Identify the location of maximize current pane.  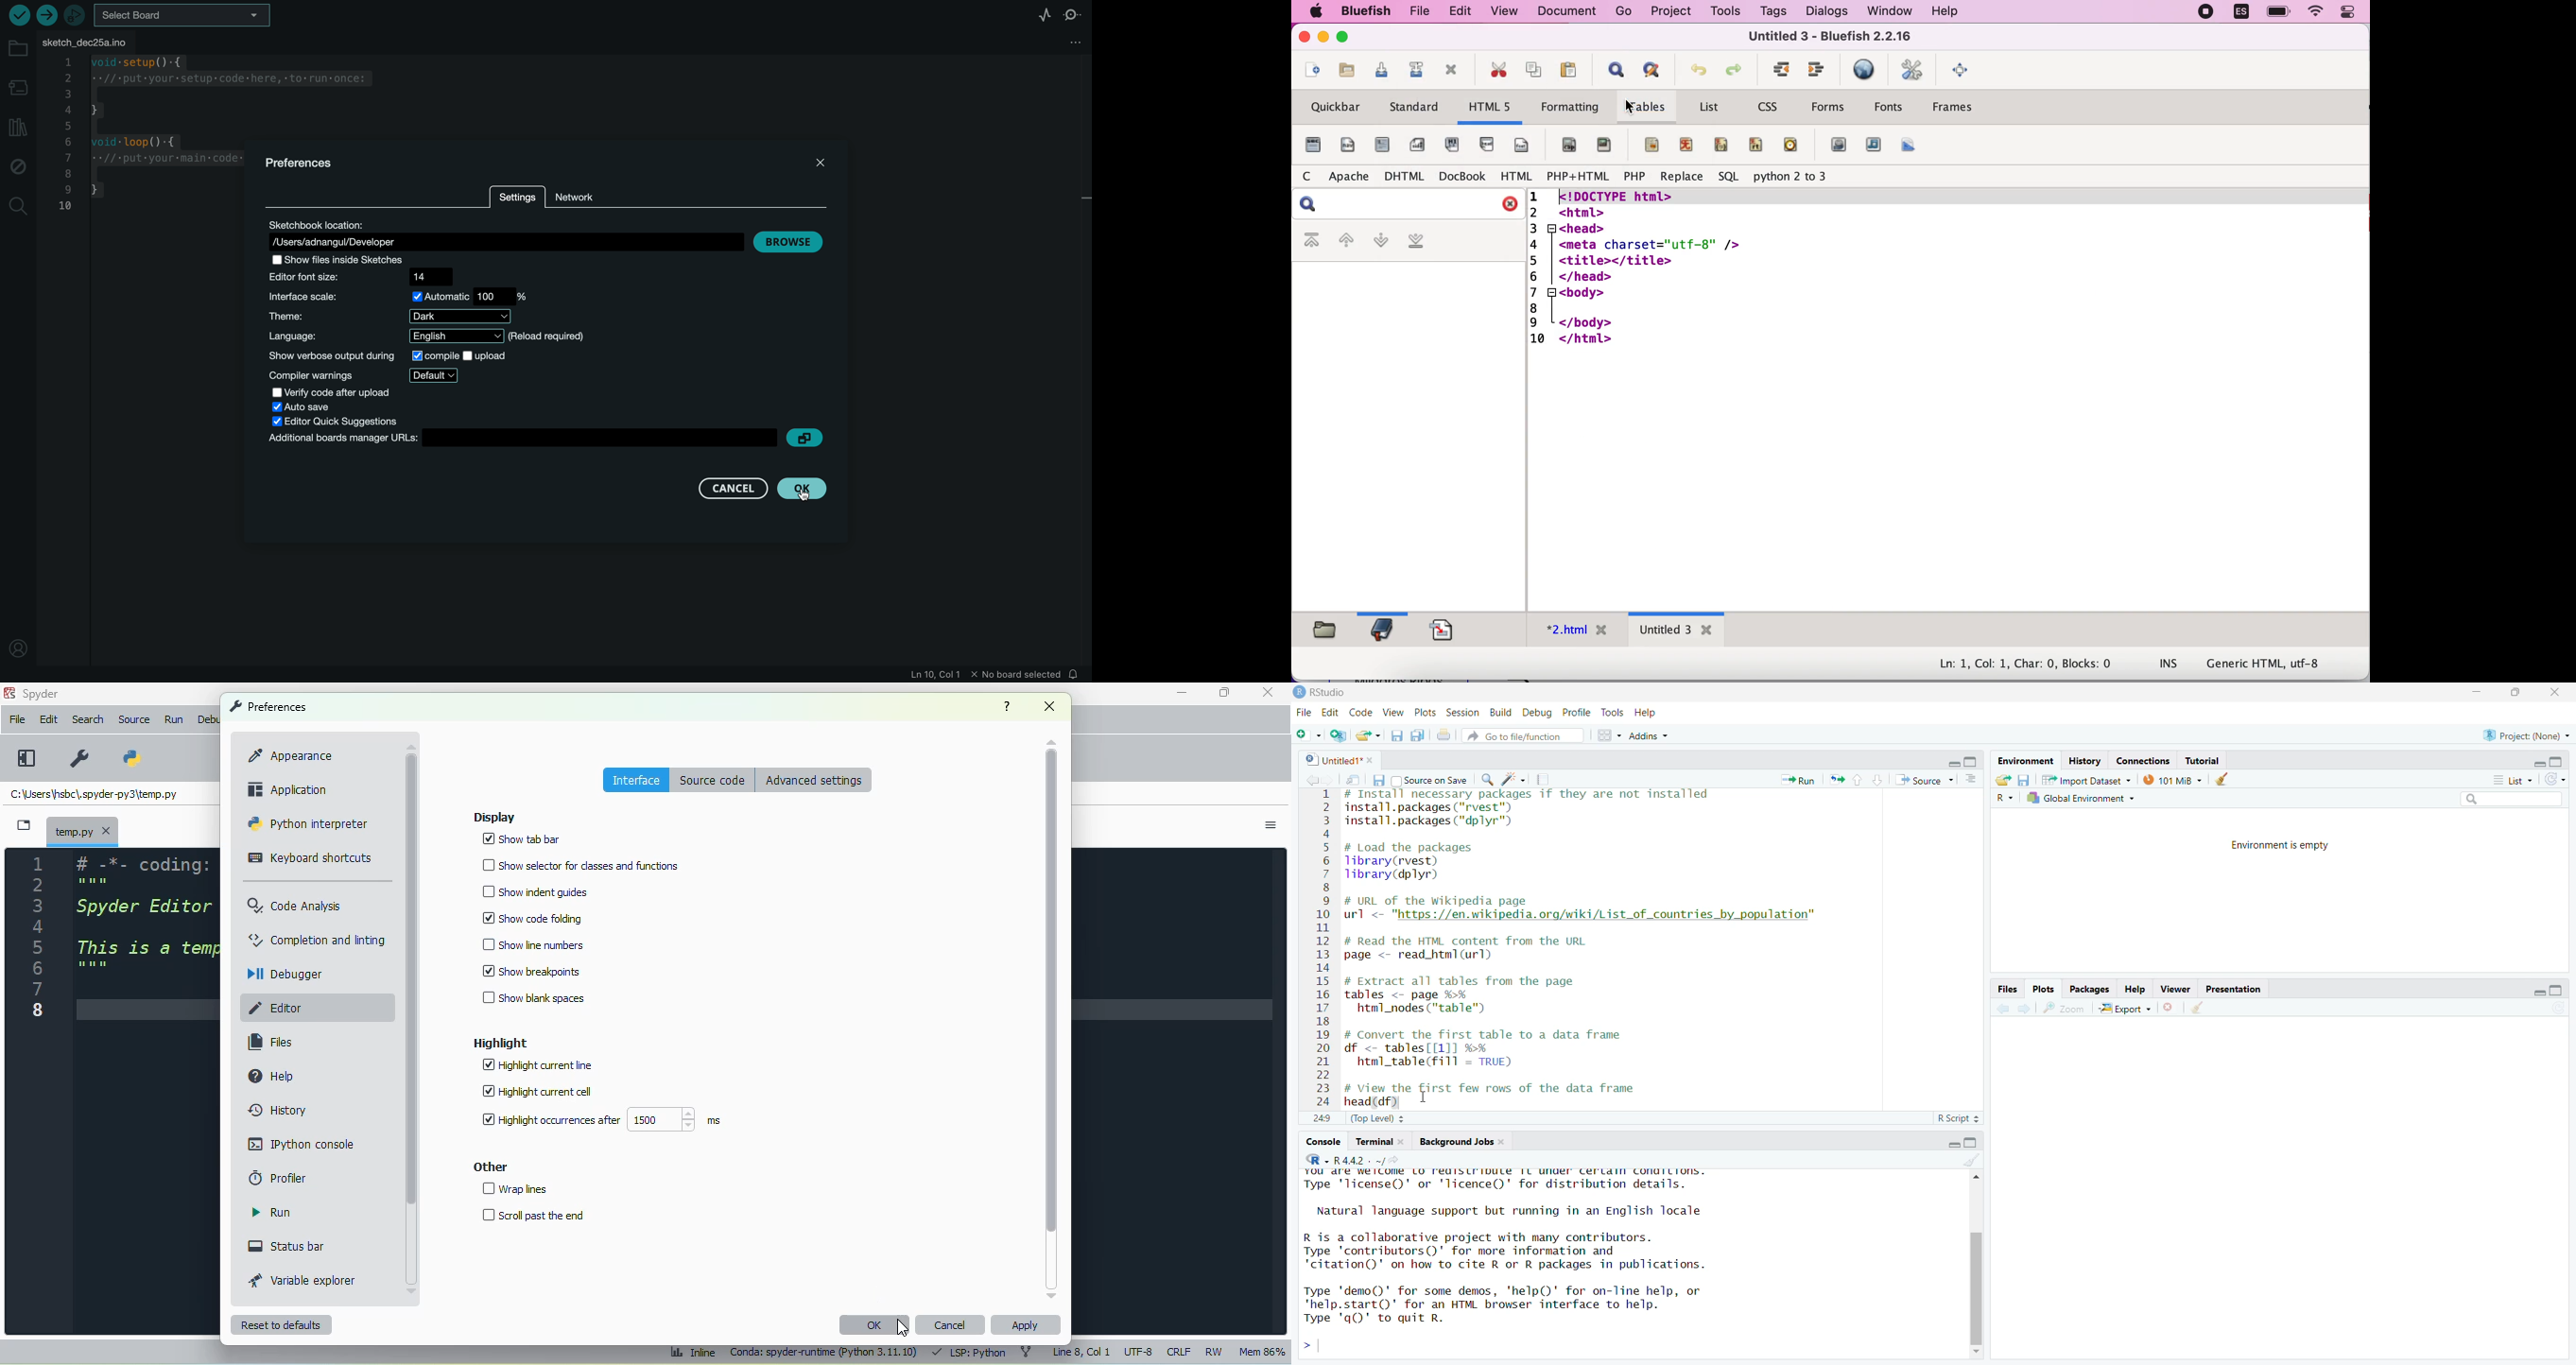
(27, 758).